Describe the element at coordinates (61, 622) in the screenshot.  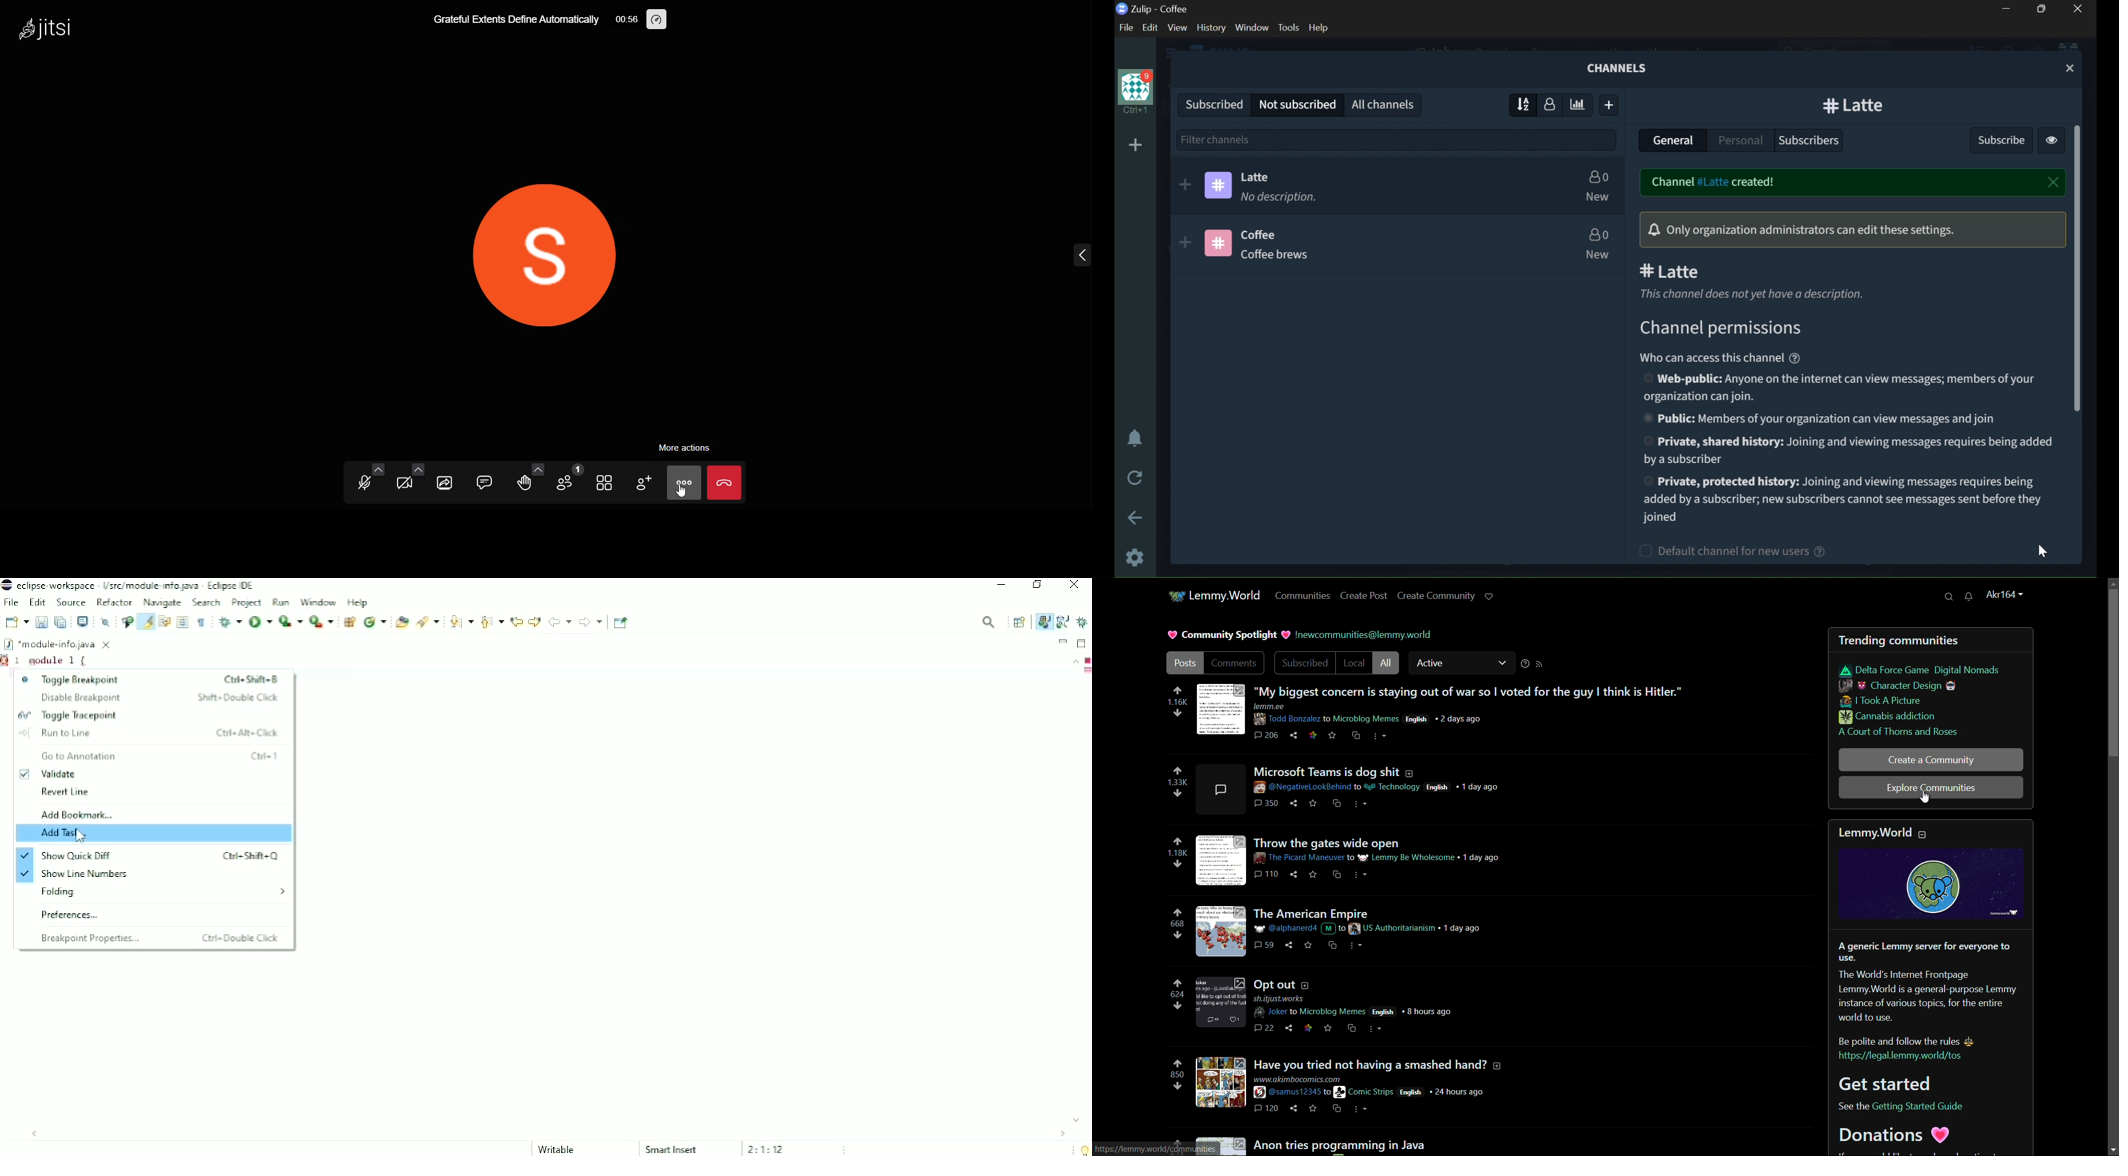
I see `Save All` at that location.